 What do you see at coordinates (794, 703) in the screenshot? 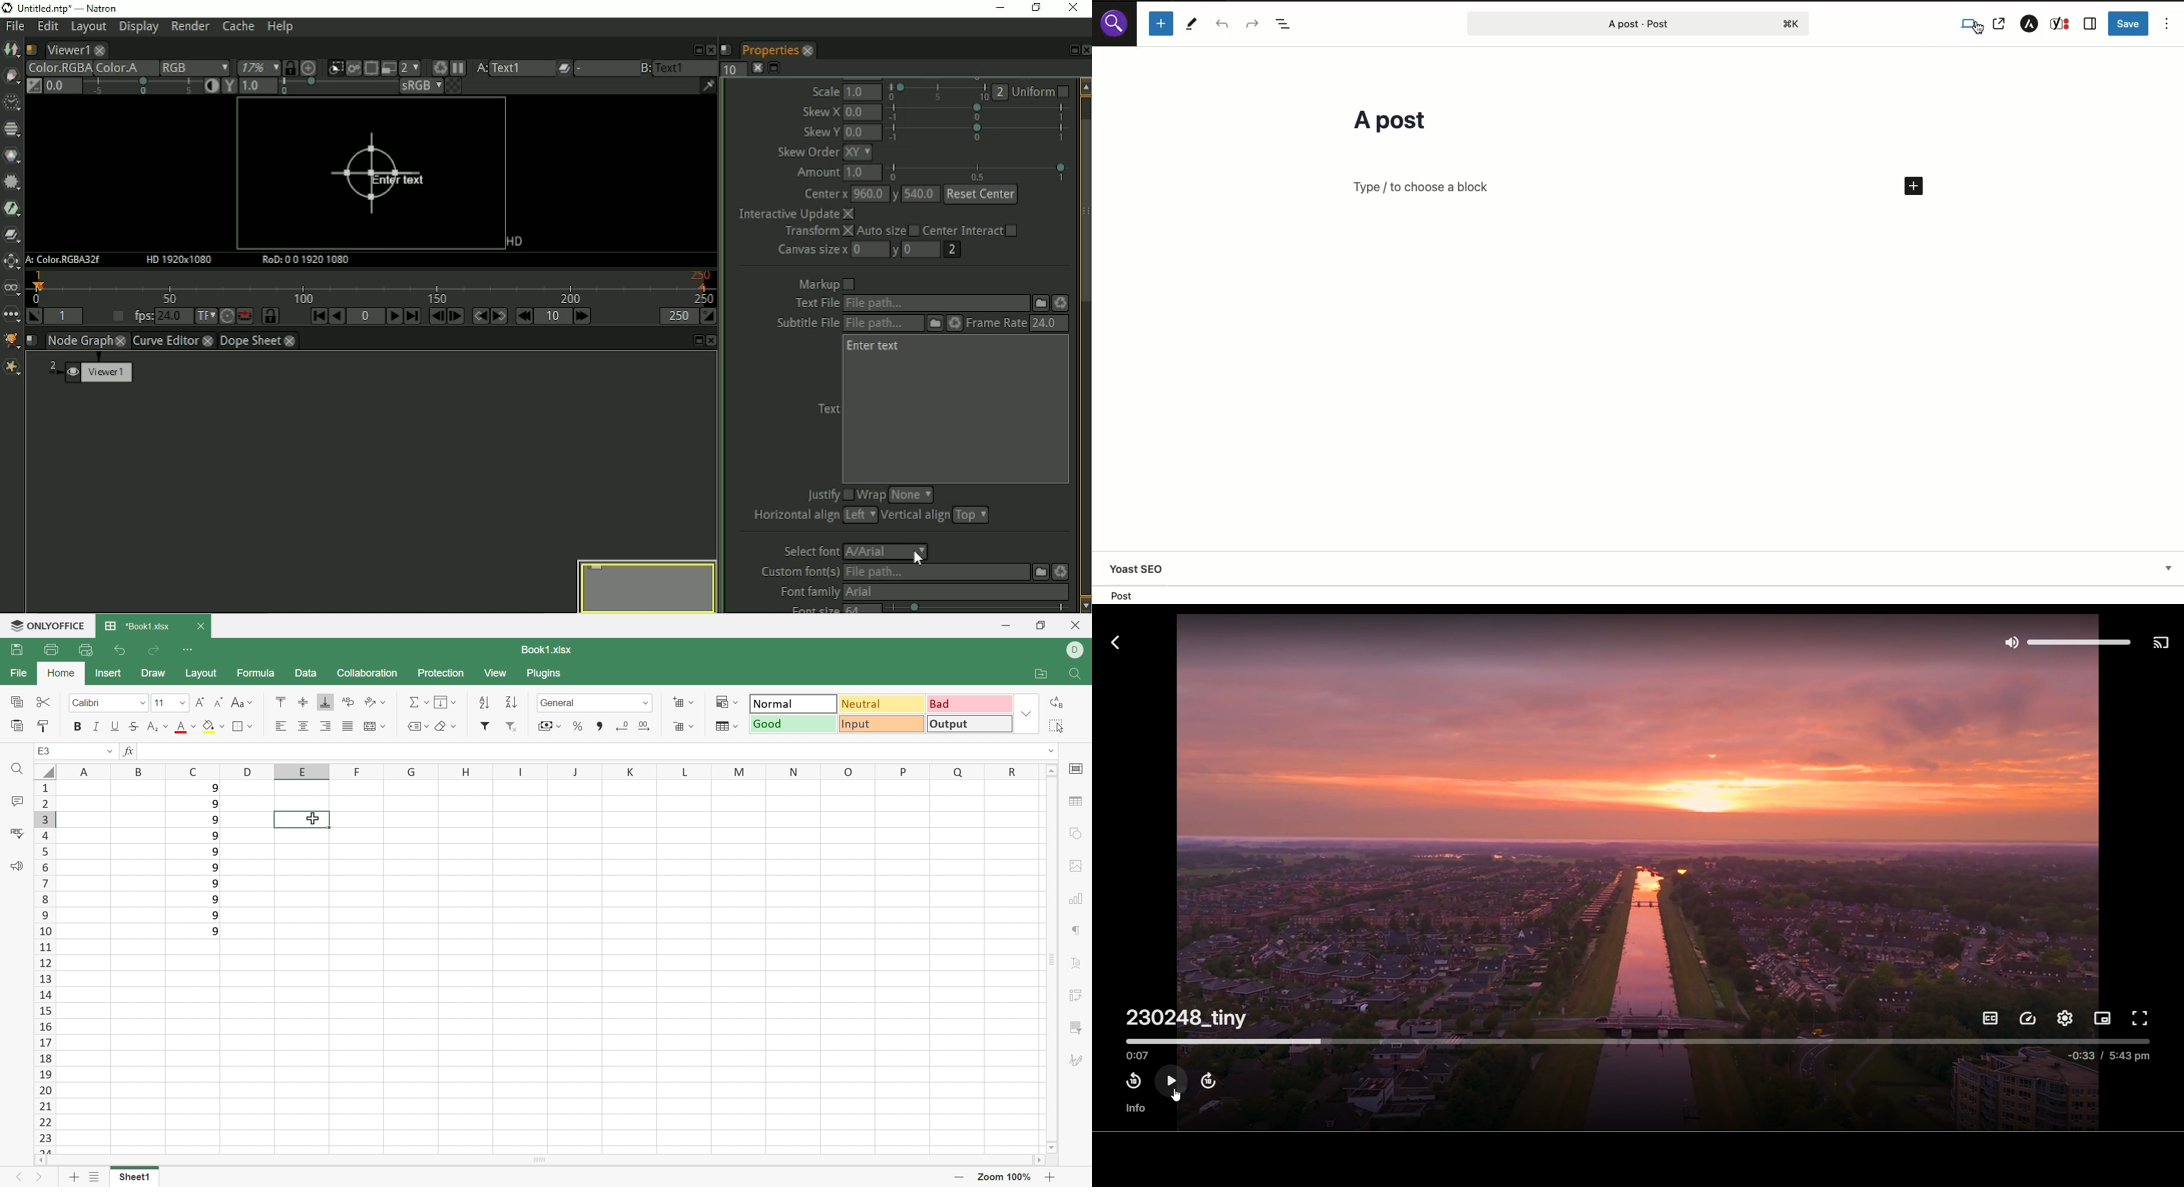
I see `Output` at bounding box center [794, 703].